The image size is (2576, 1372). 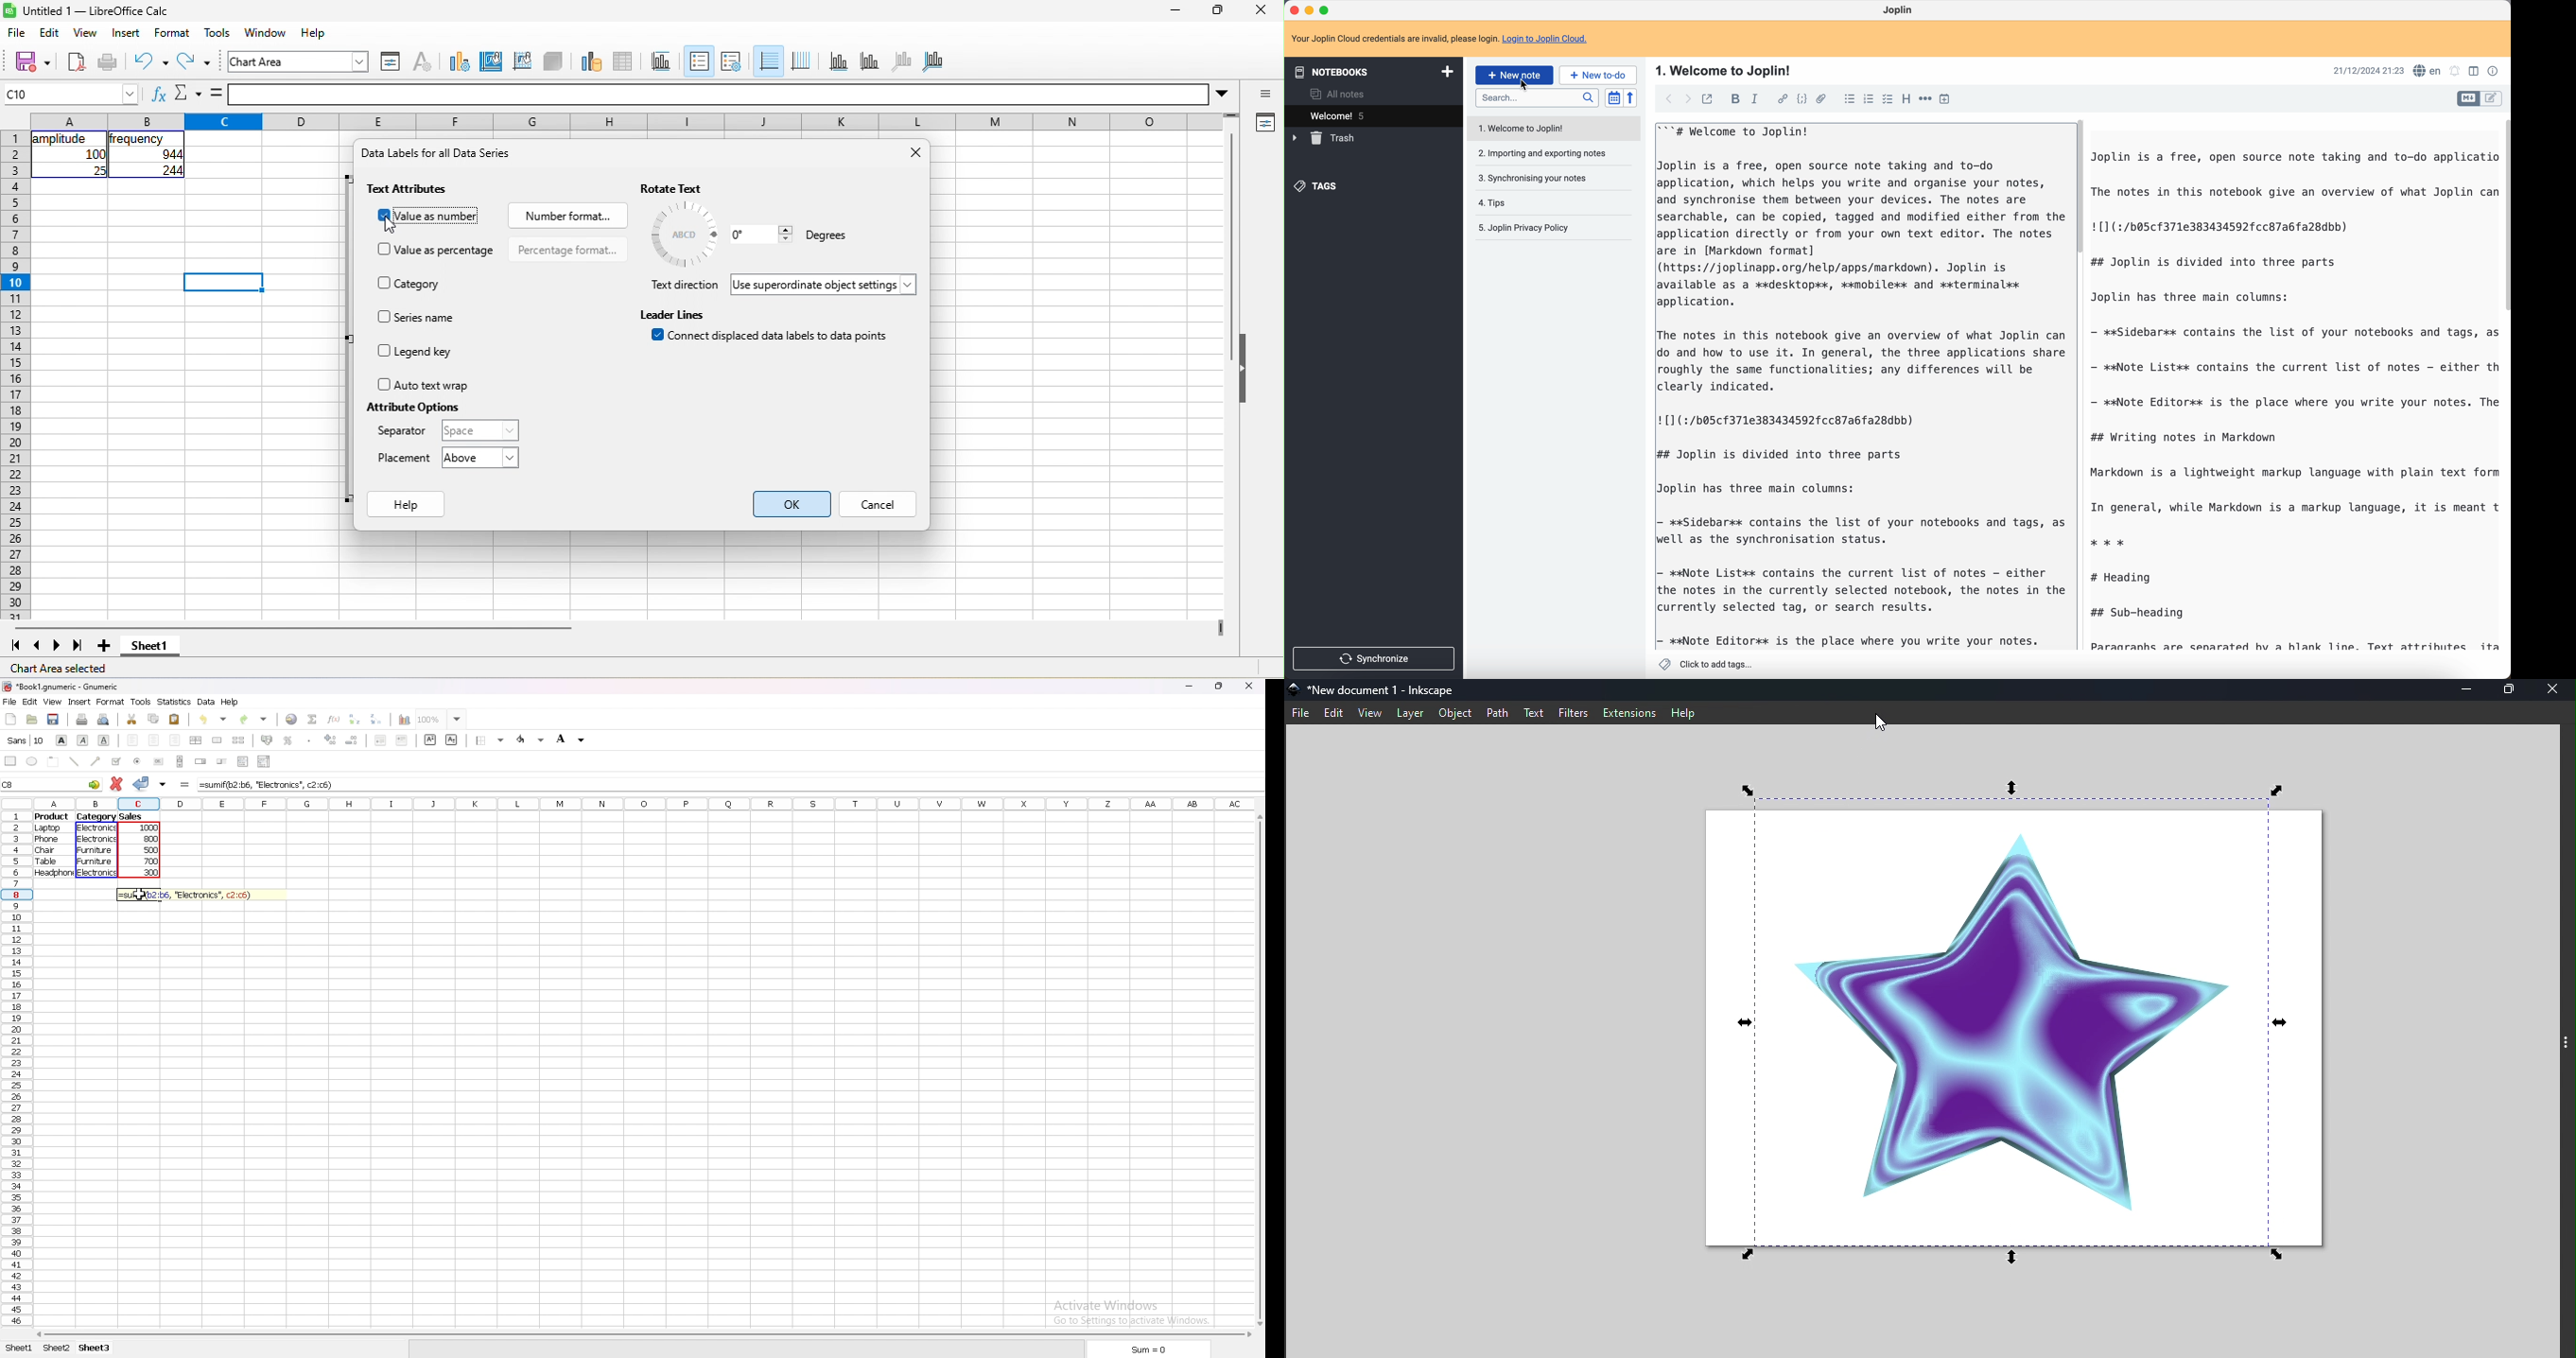 I want to click on horizontal grids, so click(x=767, y=62).